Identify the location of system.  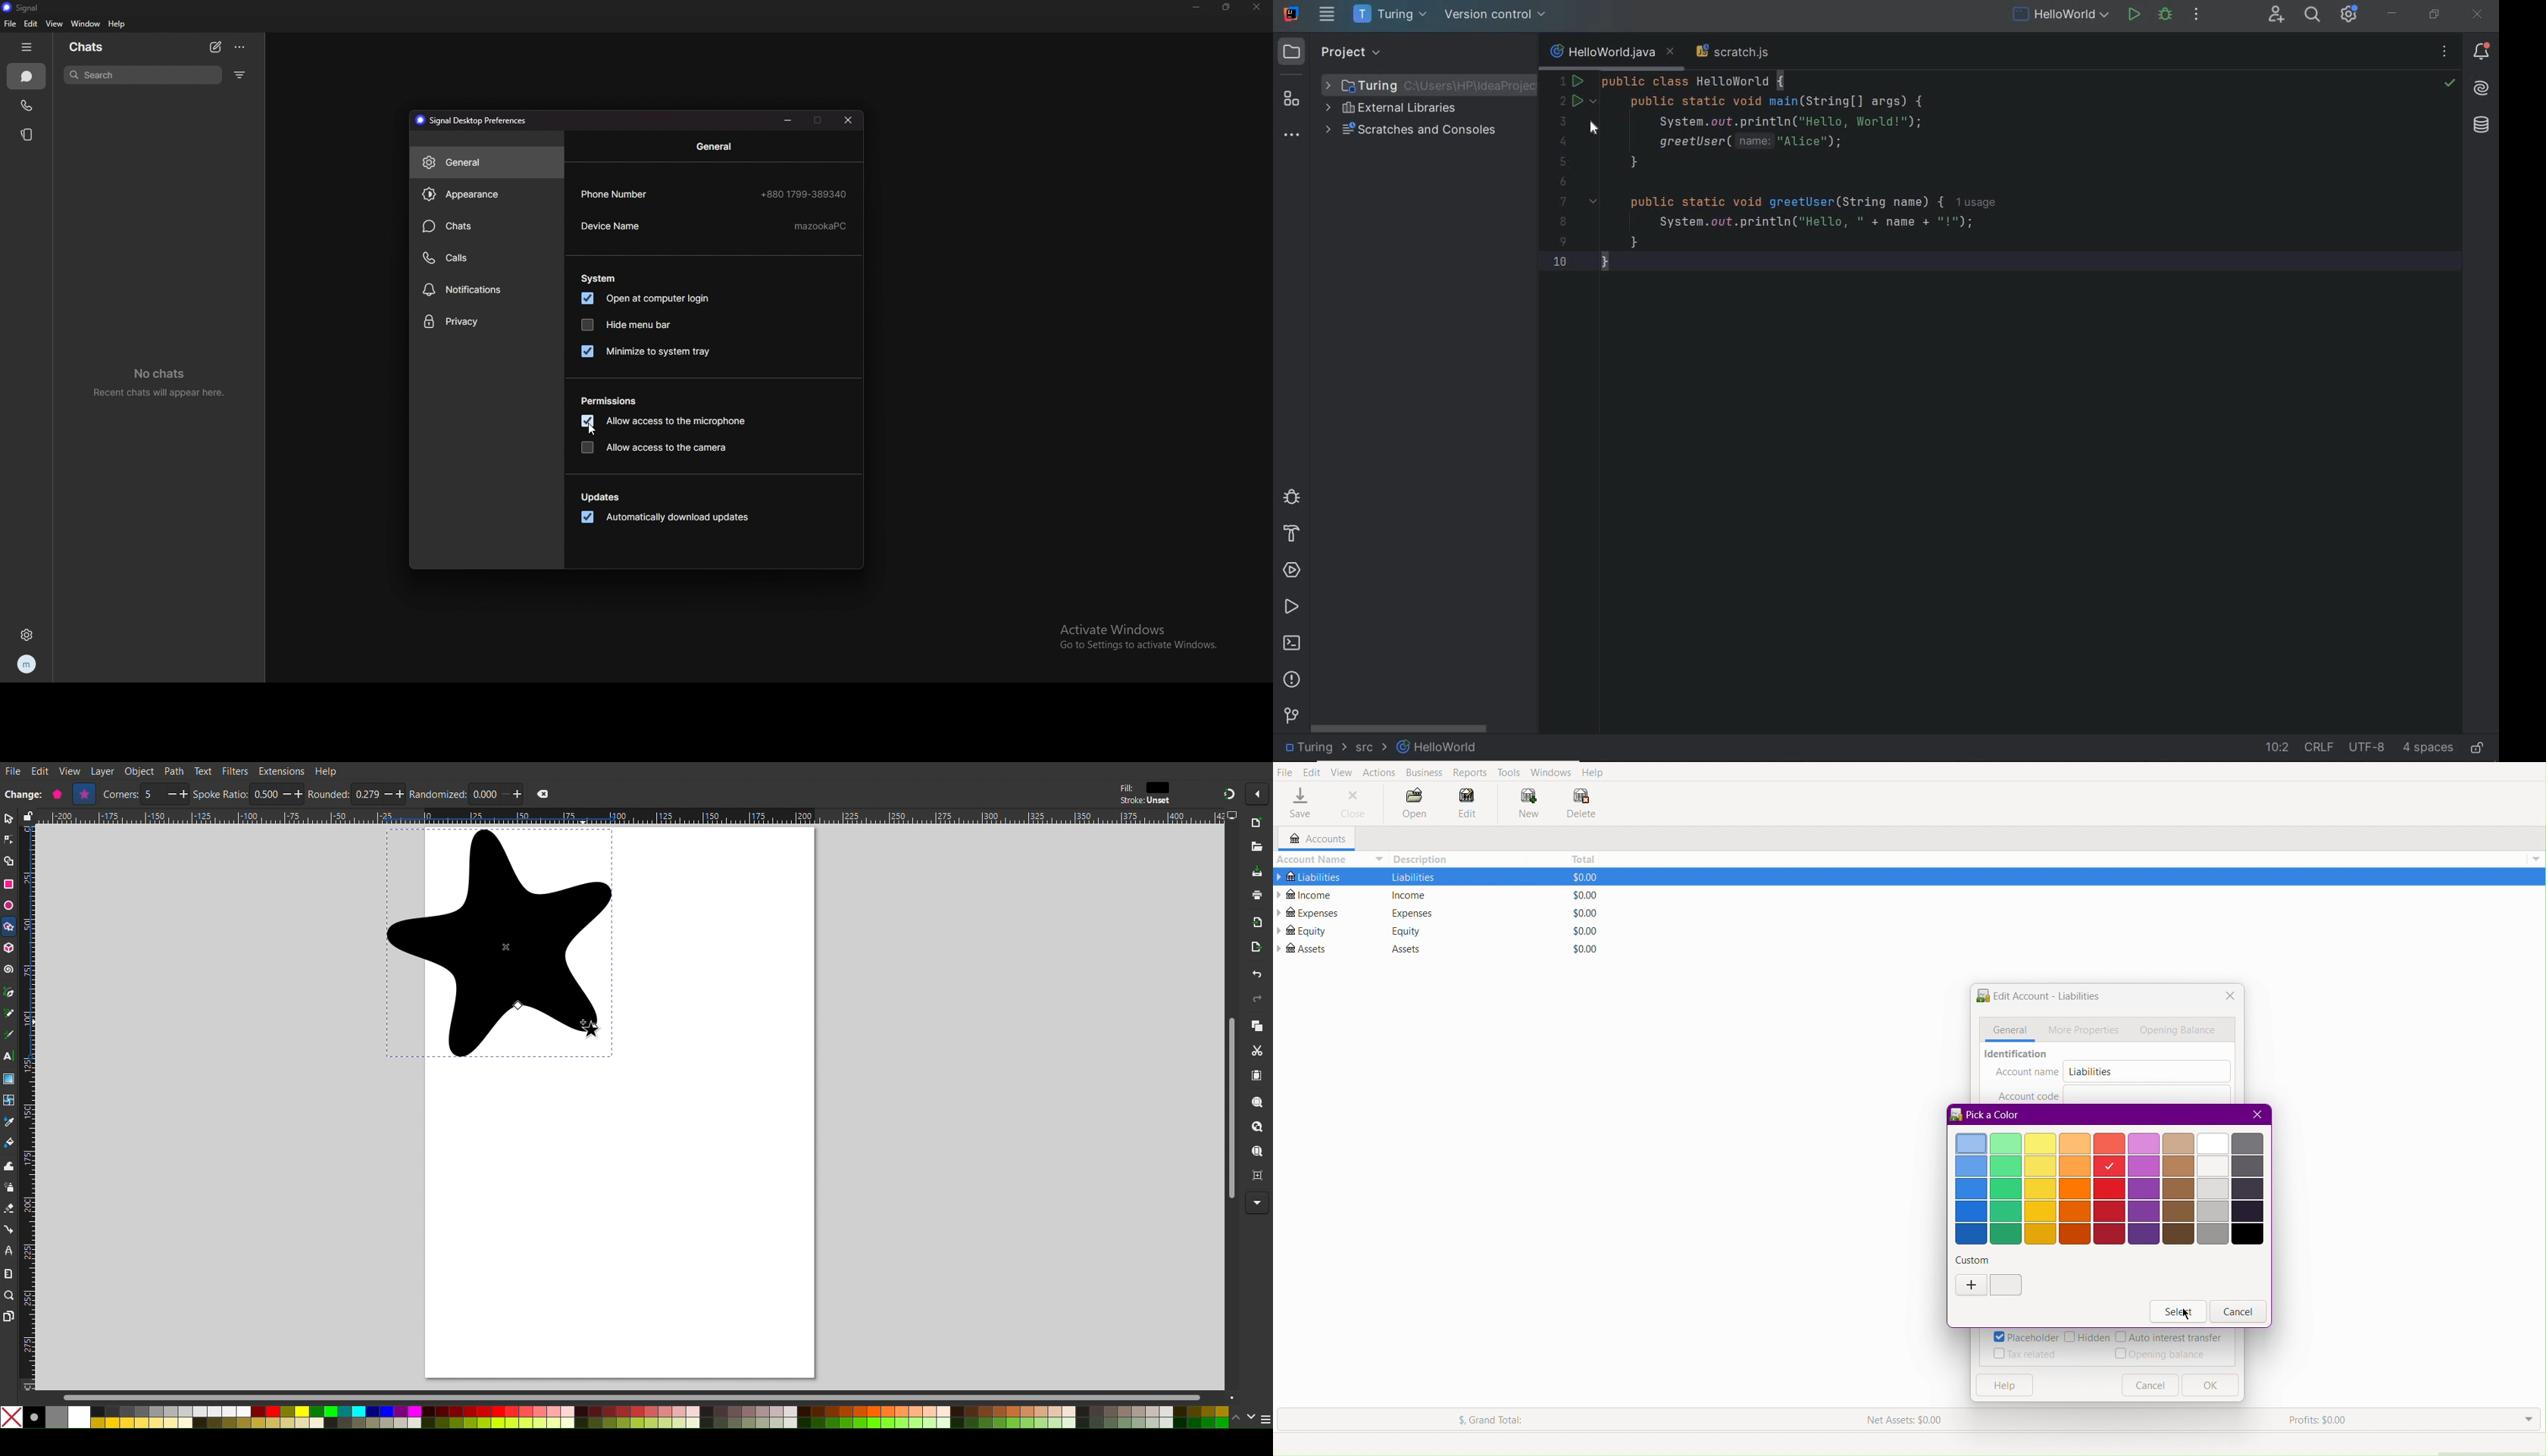
(598, 279).